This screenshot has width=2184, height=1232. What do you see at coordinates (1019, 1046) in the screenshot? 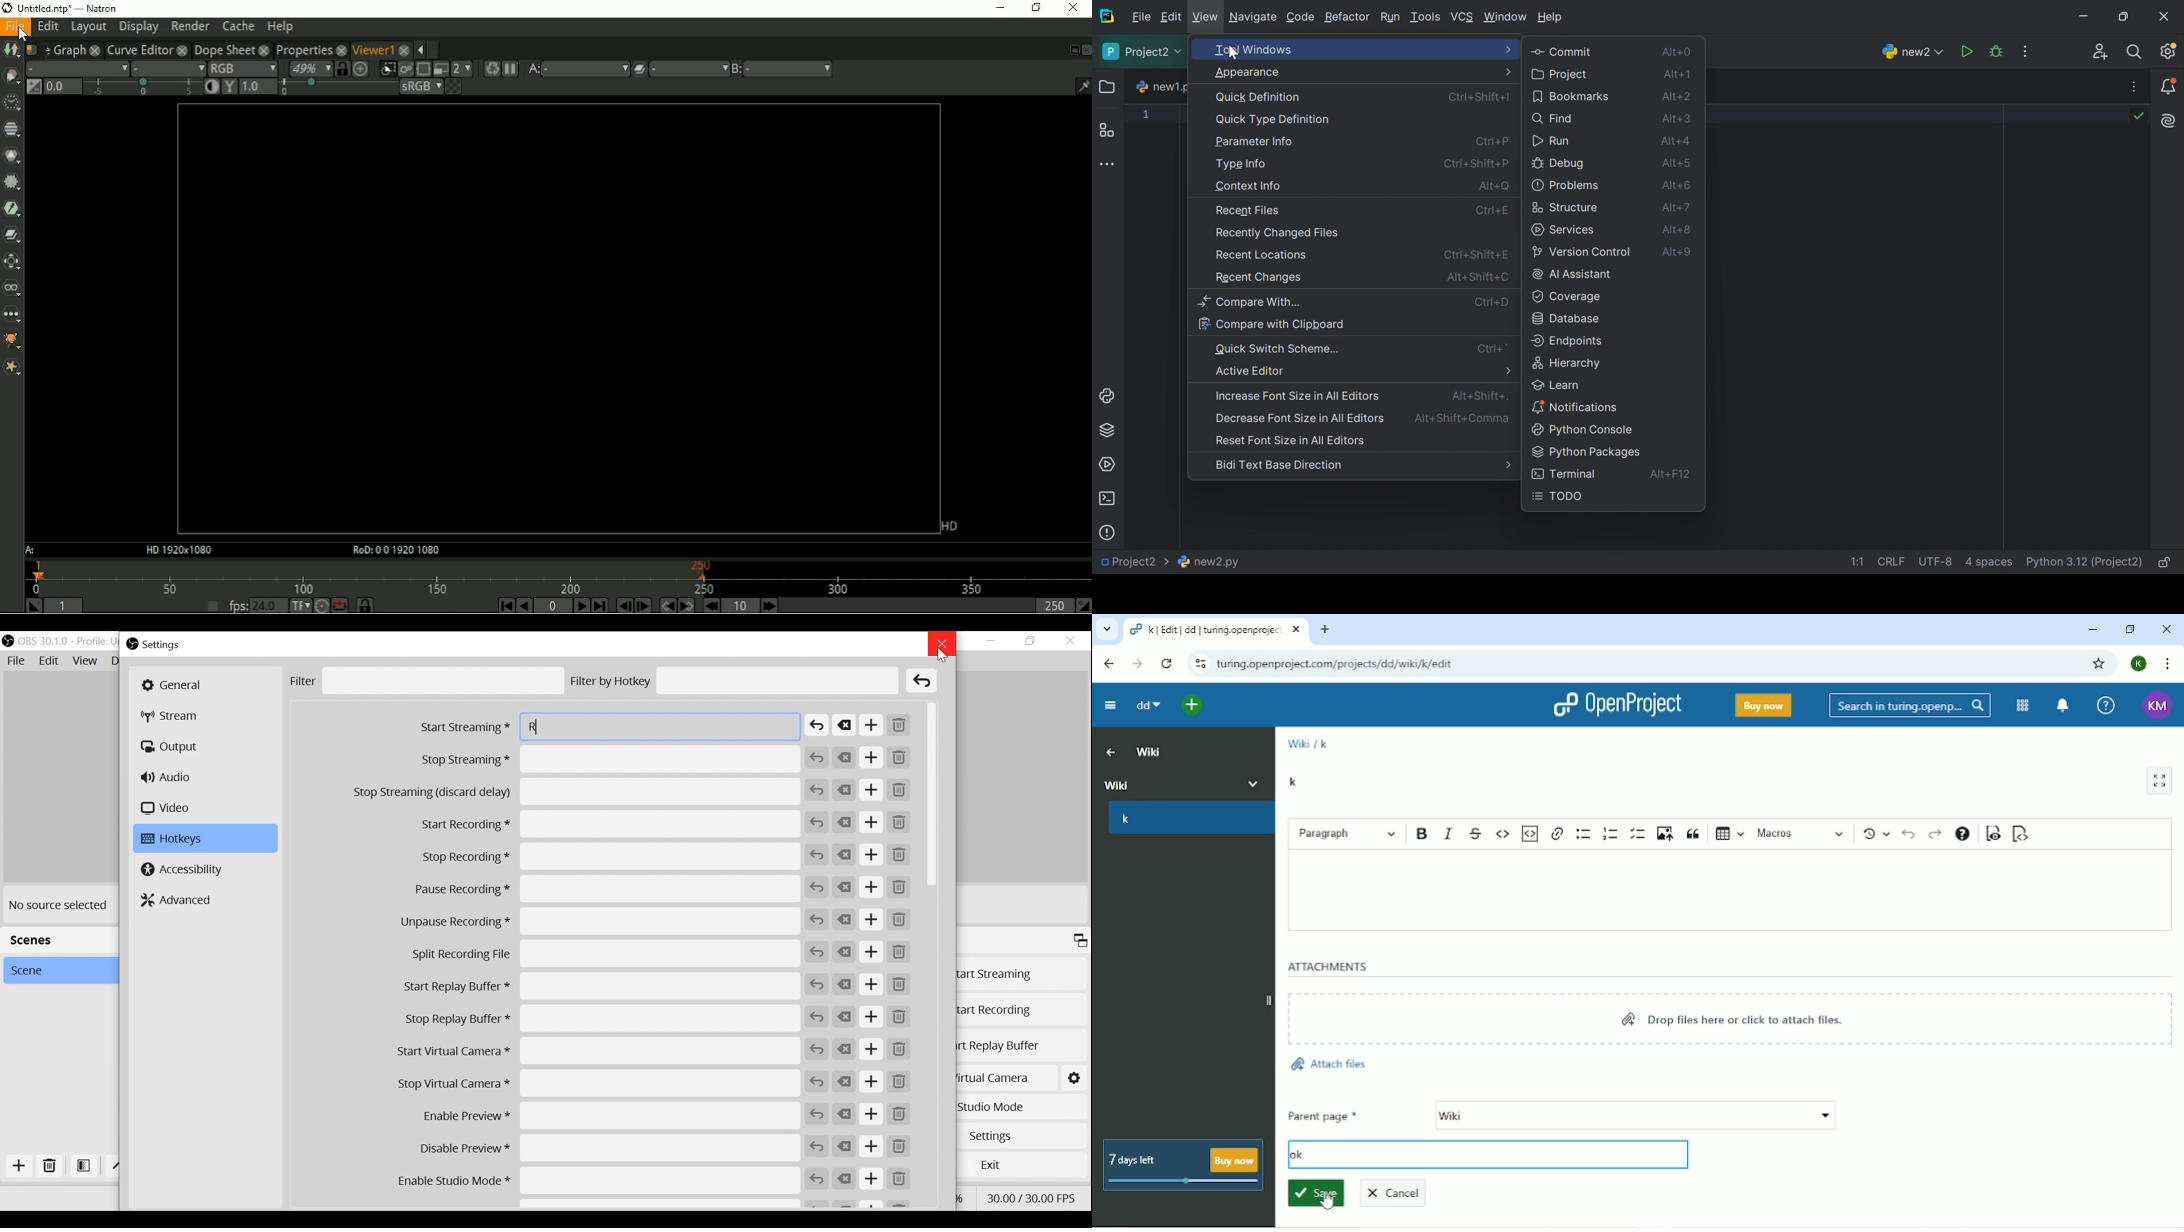
I see `Start Replay Buffer` at bounding box center [1019, 1046].